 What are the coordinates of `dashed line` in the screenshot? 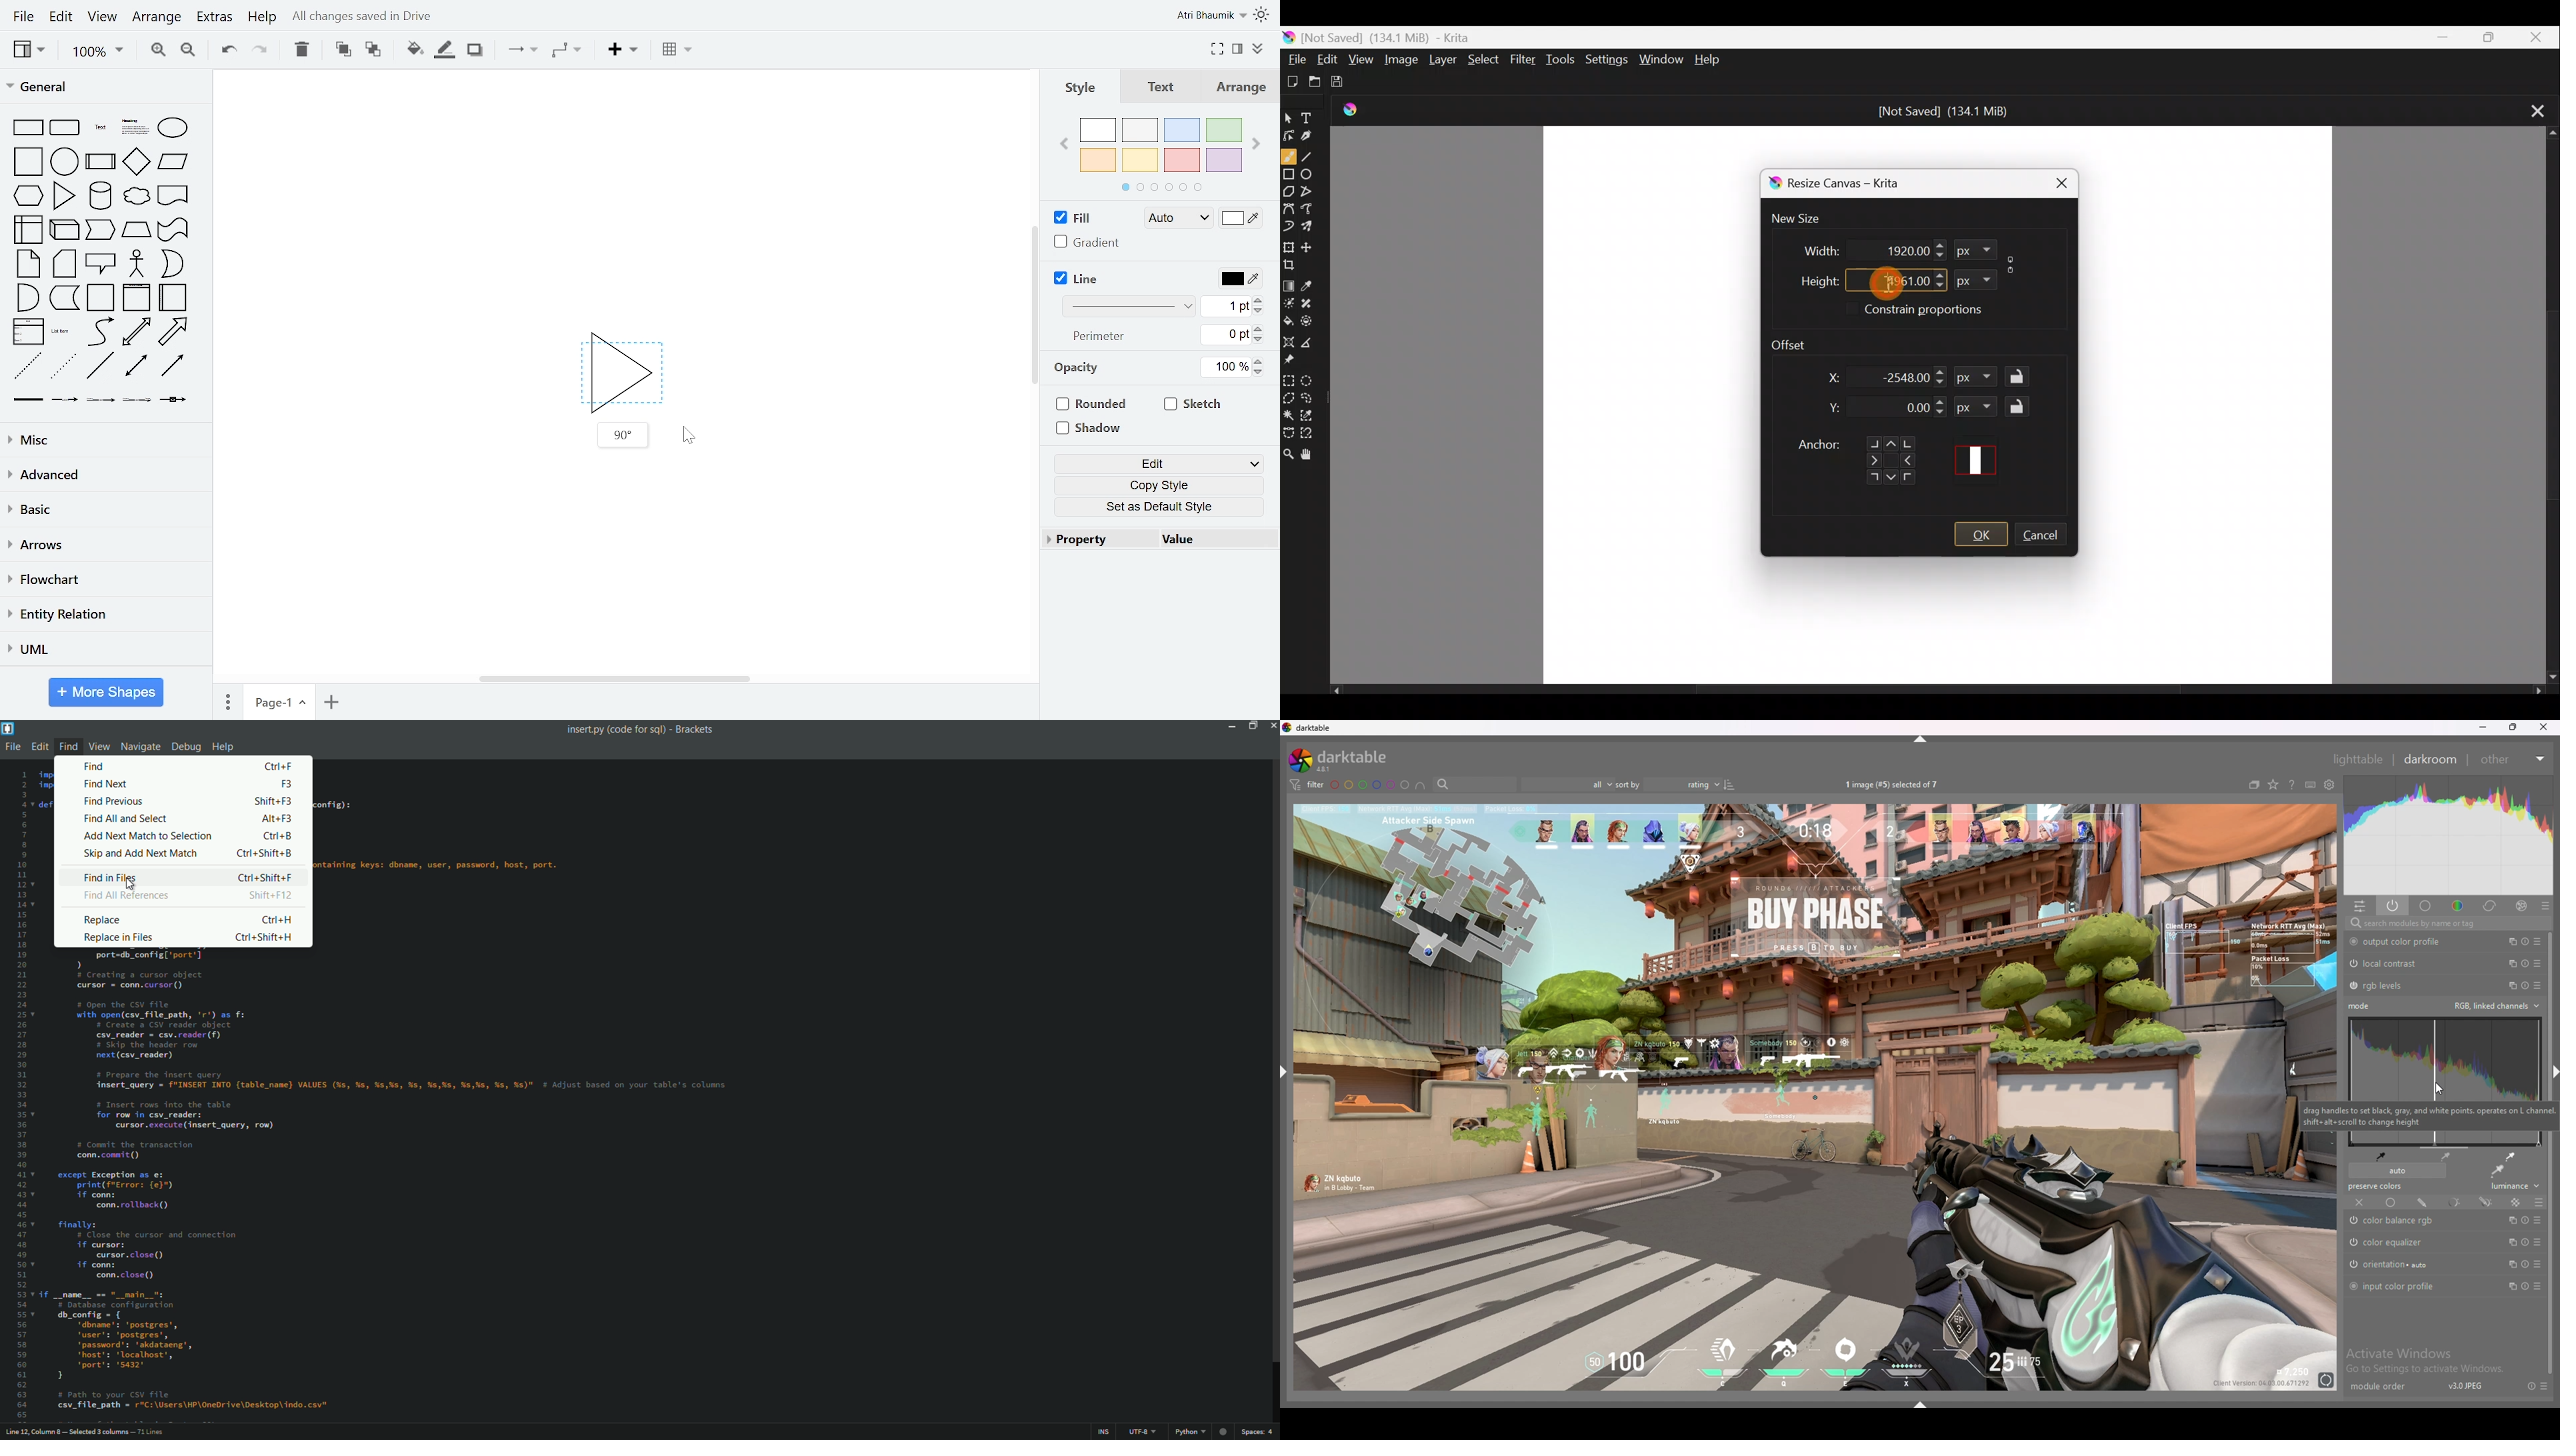 It's located at (27, 367).